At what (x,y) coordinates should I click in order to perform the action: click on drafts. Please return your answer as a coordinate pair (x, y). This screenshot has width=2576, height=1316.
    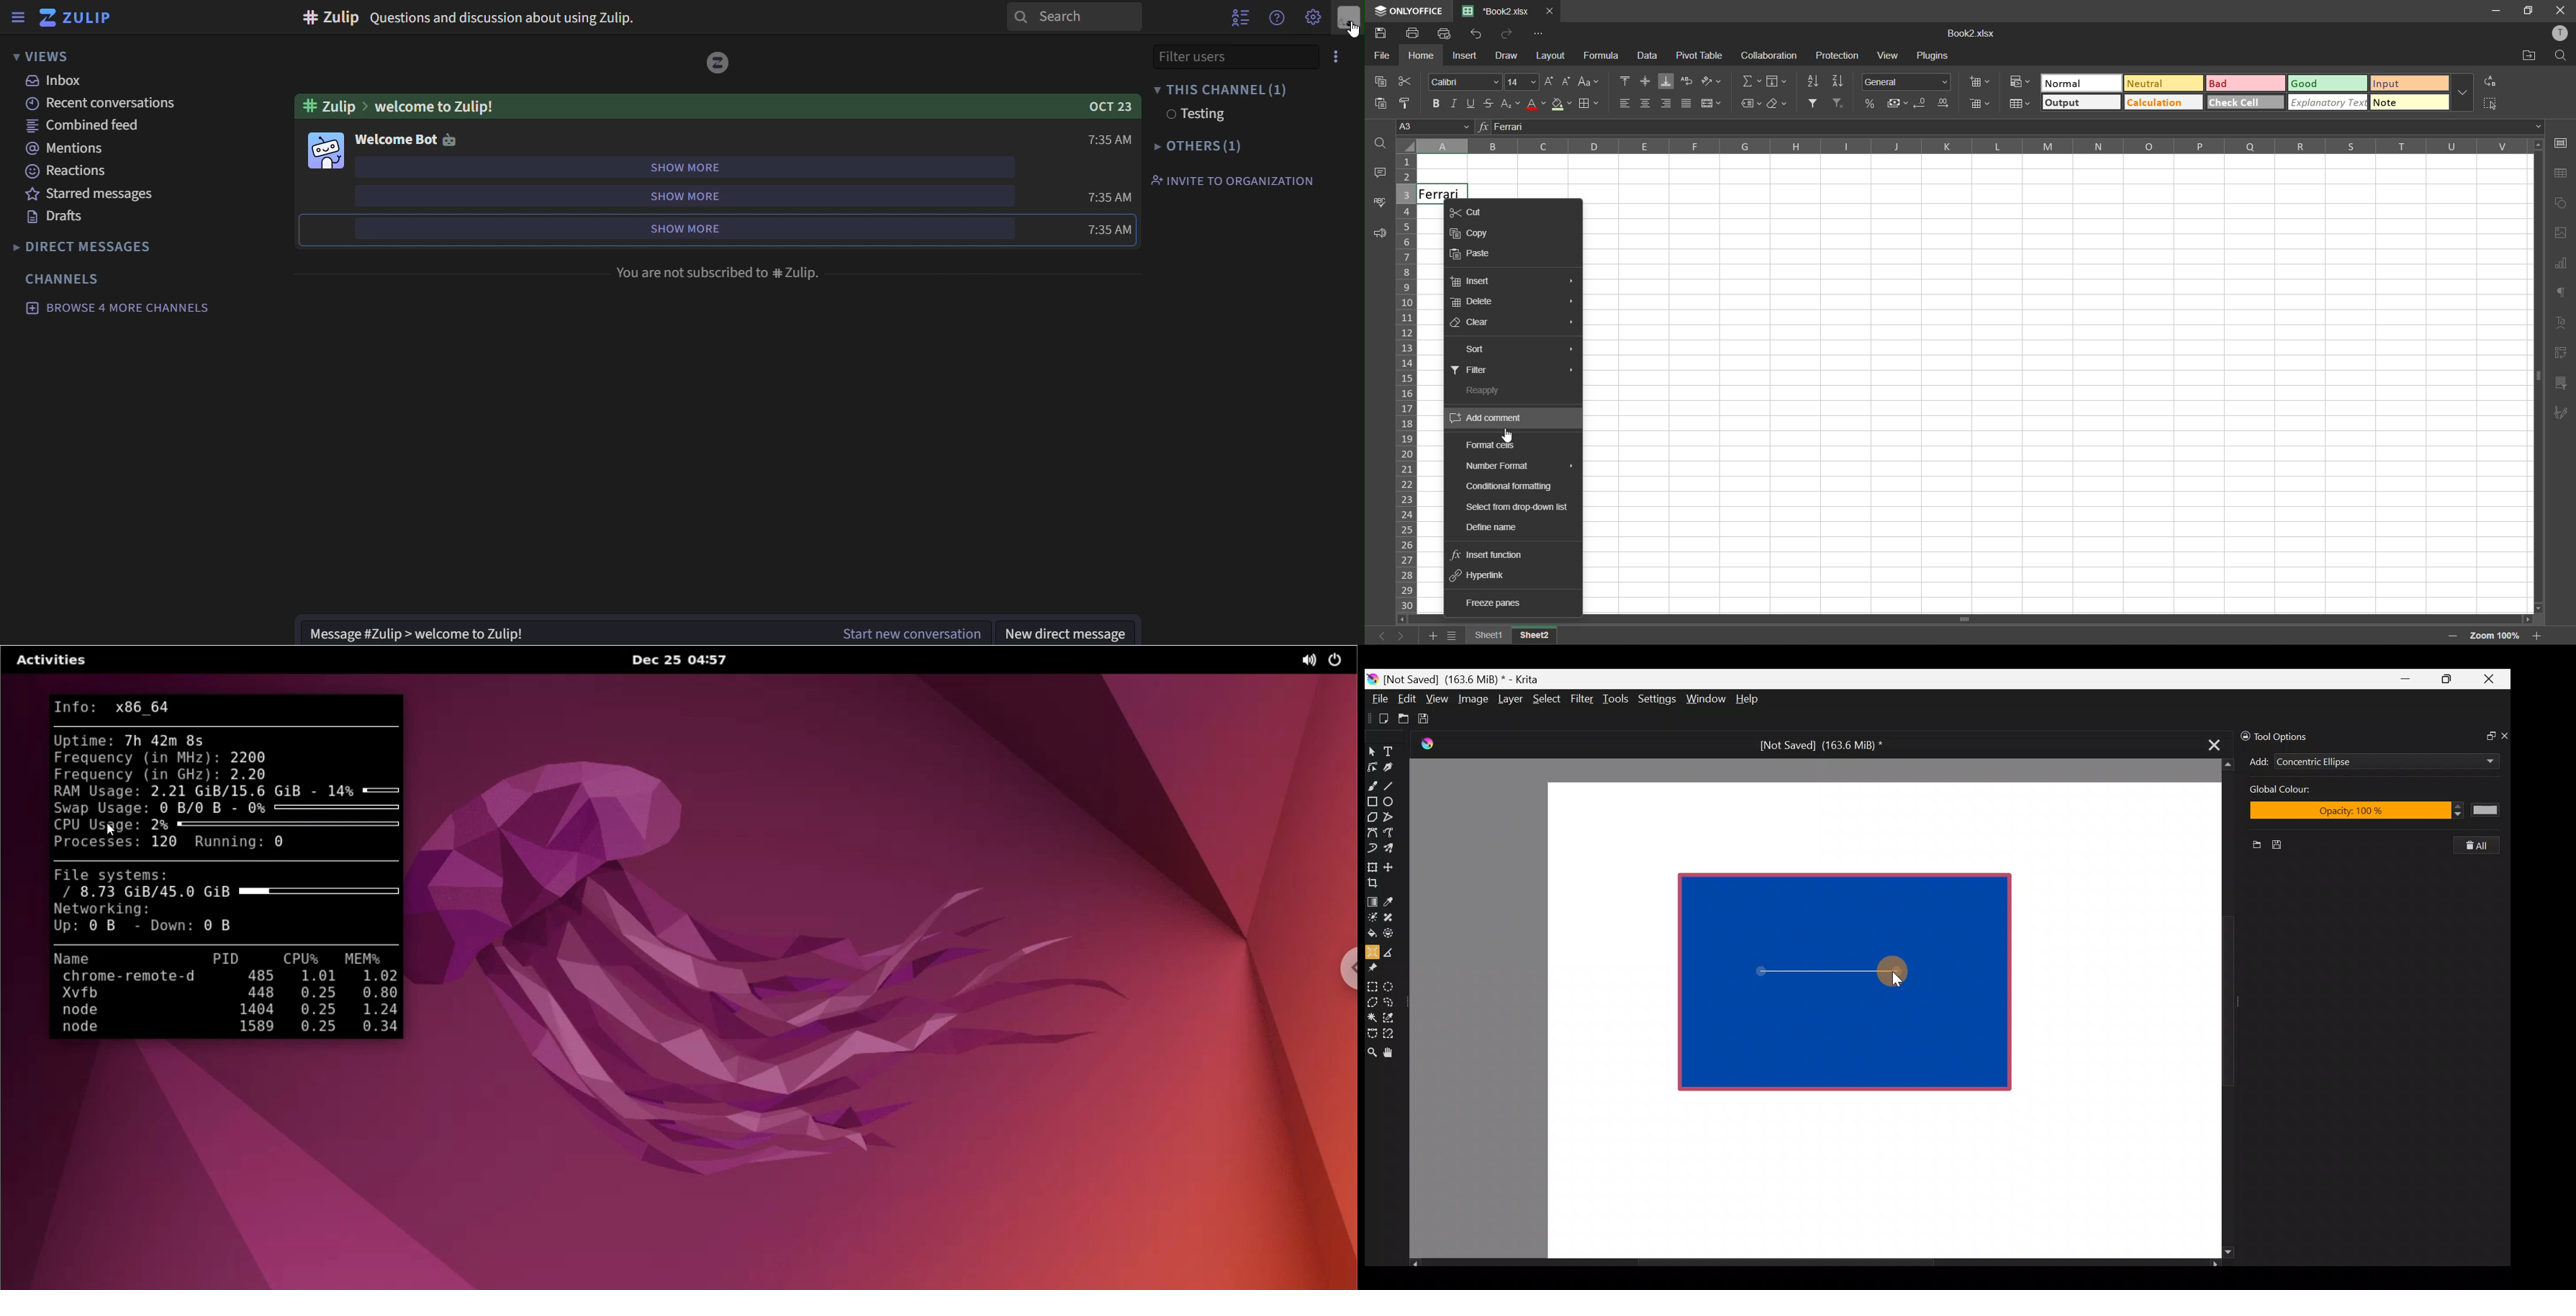
    Looking at the image, I should click on (60, 217).